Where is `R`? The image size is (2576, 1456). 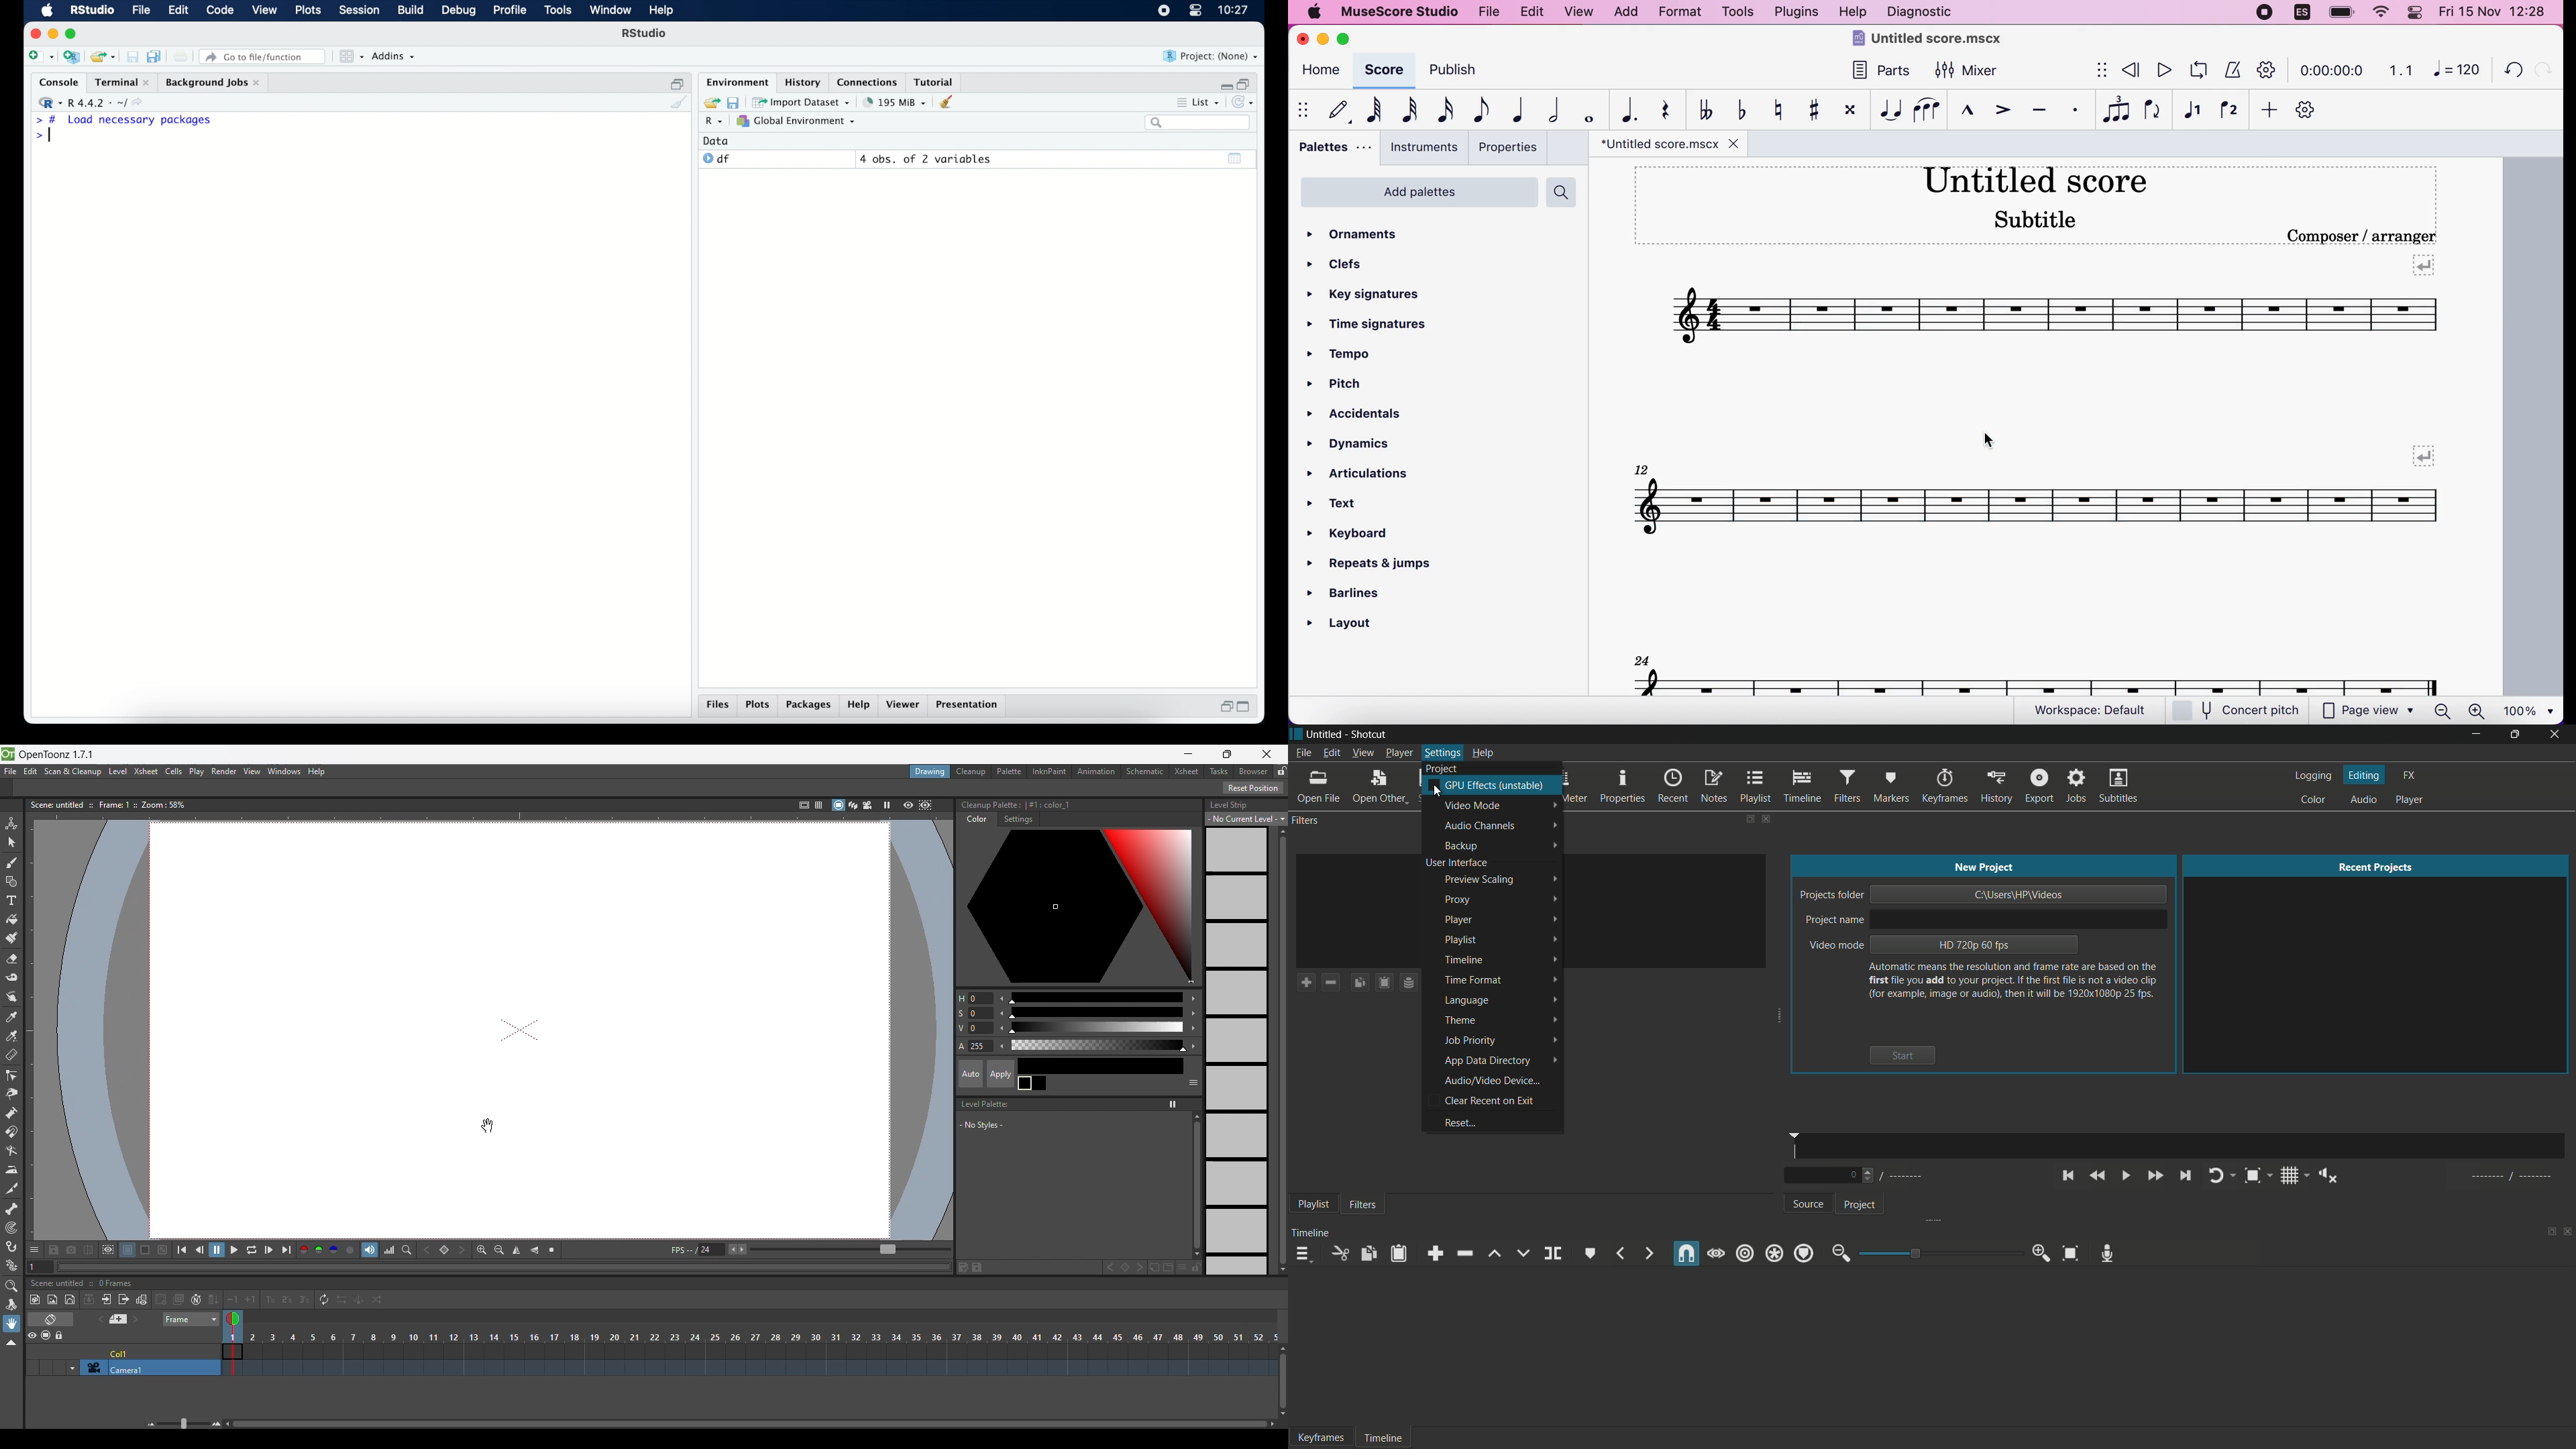
R is located at coordinates (712, 123).